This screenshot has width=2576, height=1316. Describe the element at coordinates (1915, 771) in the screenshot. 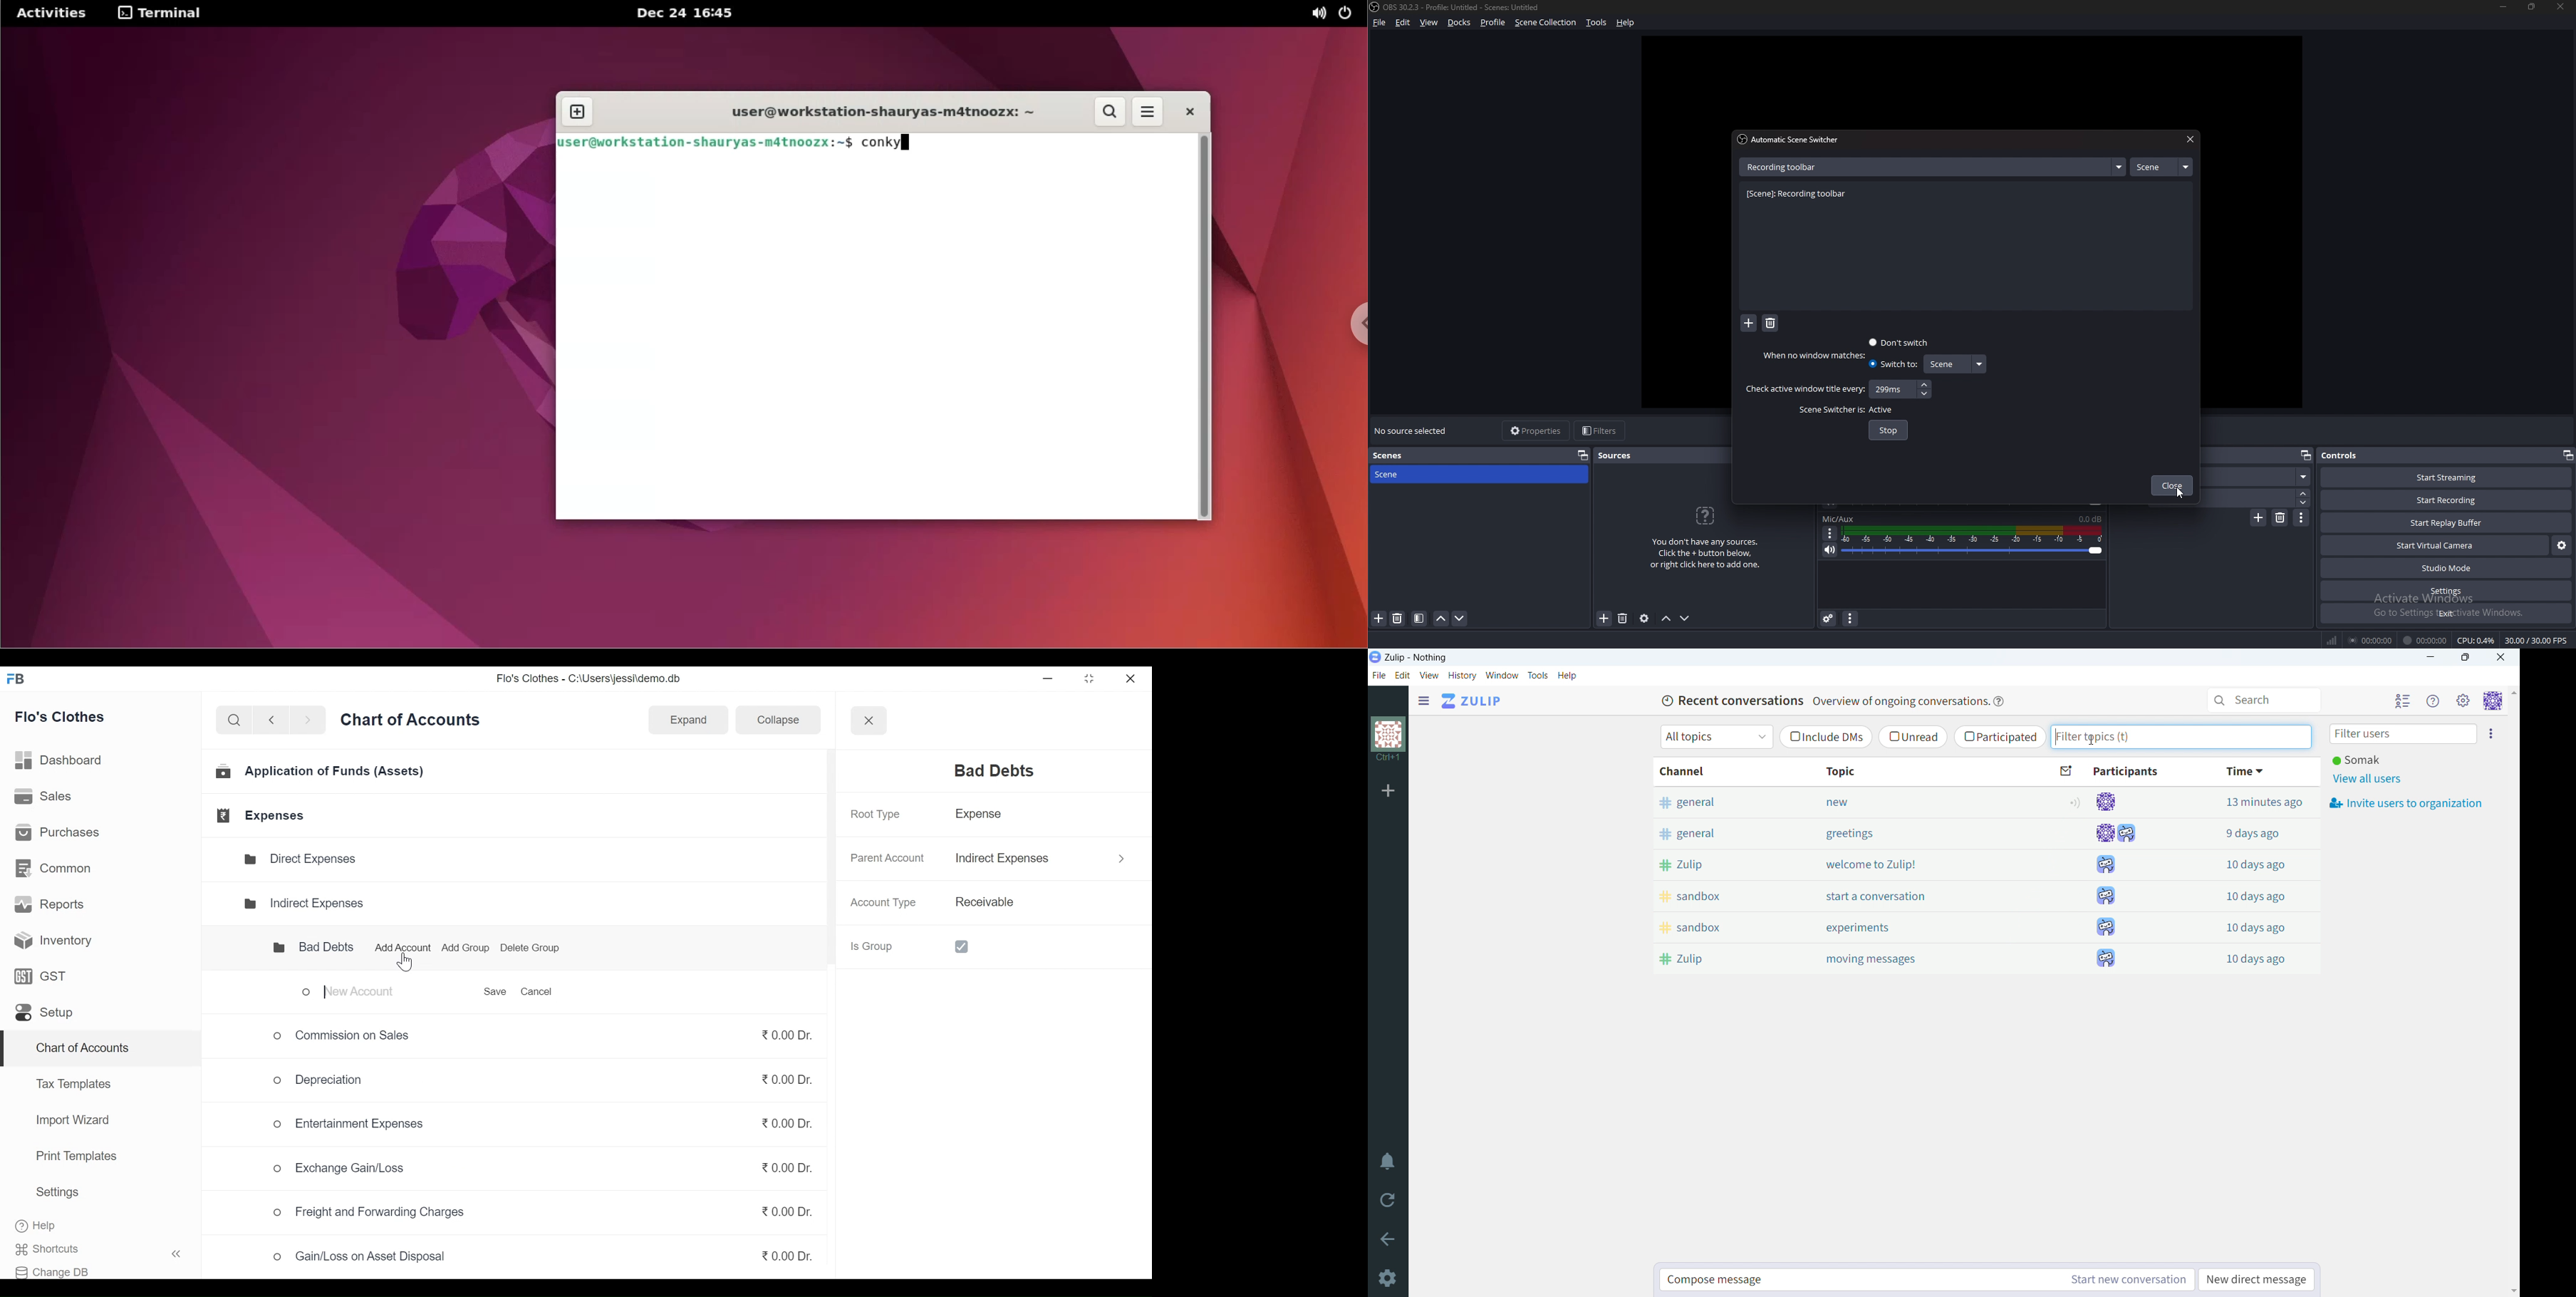

I see `topic` at that location.